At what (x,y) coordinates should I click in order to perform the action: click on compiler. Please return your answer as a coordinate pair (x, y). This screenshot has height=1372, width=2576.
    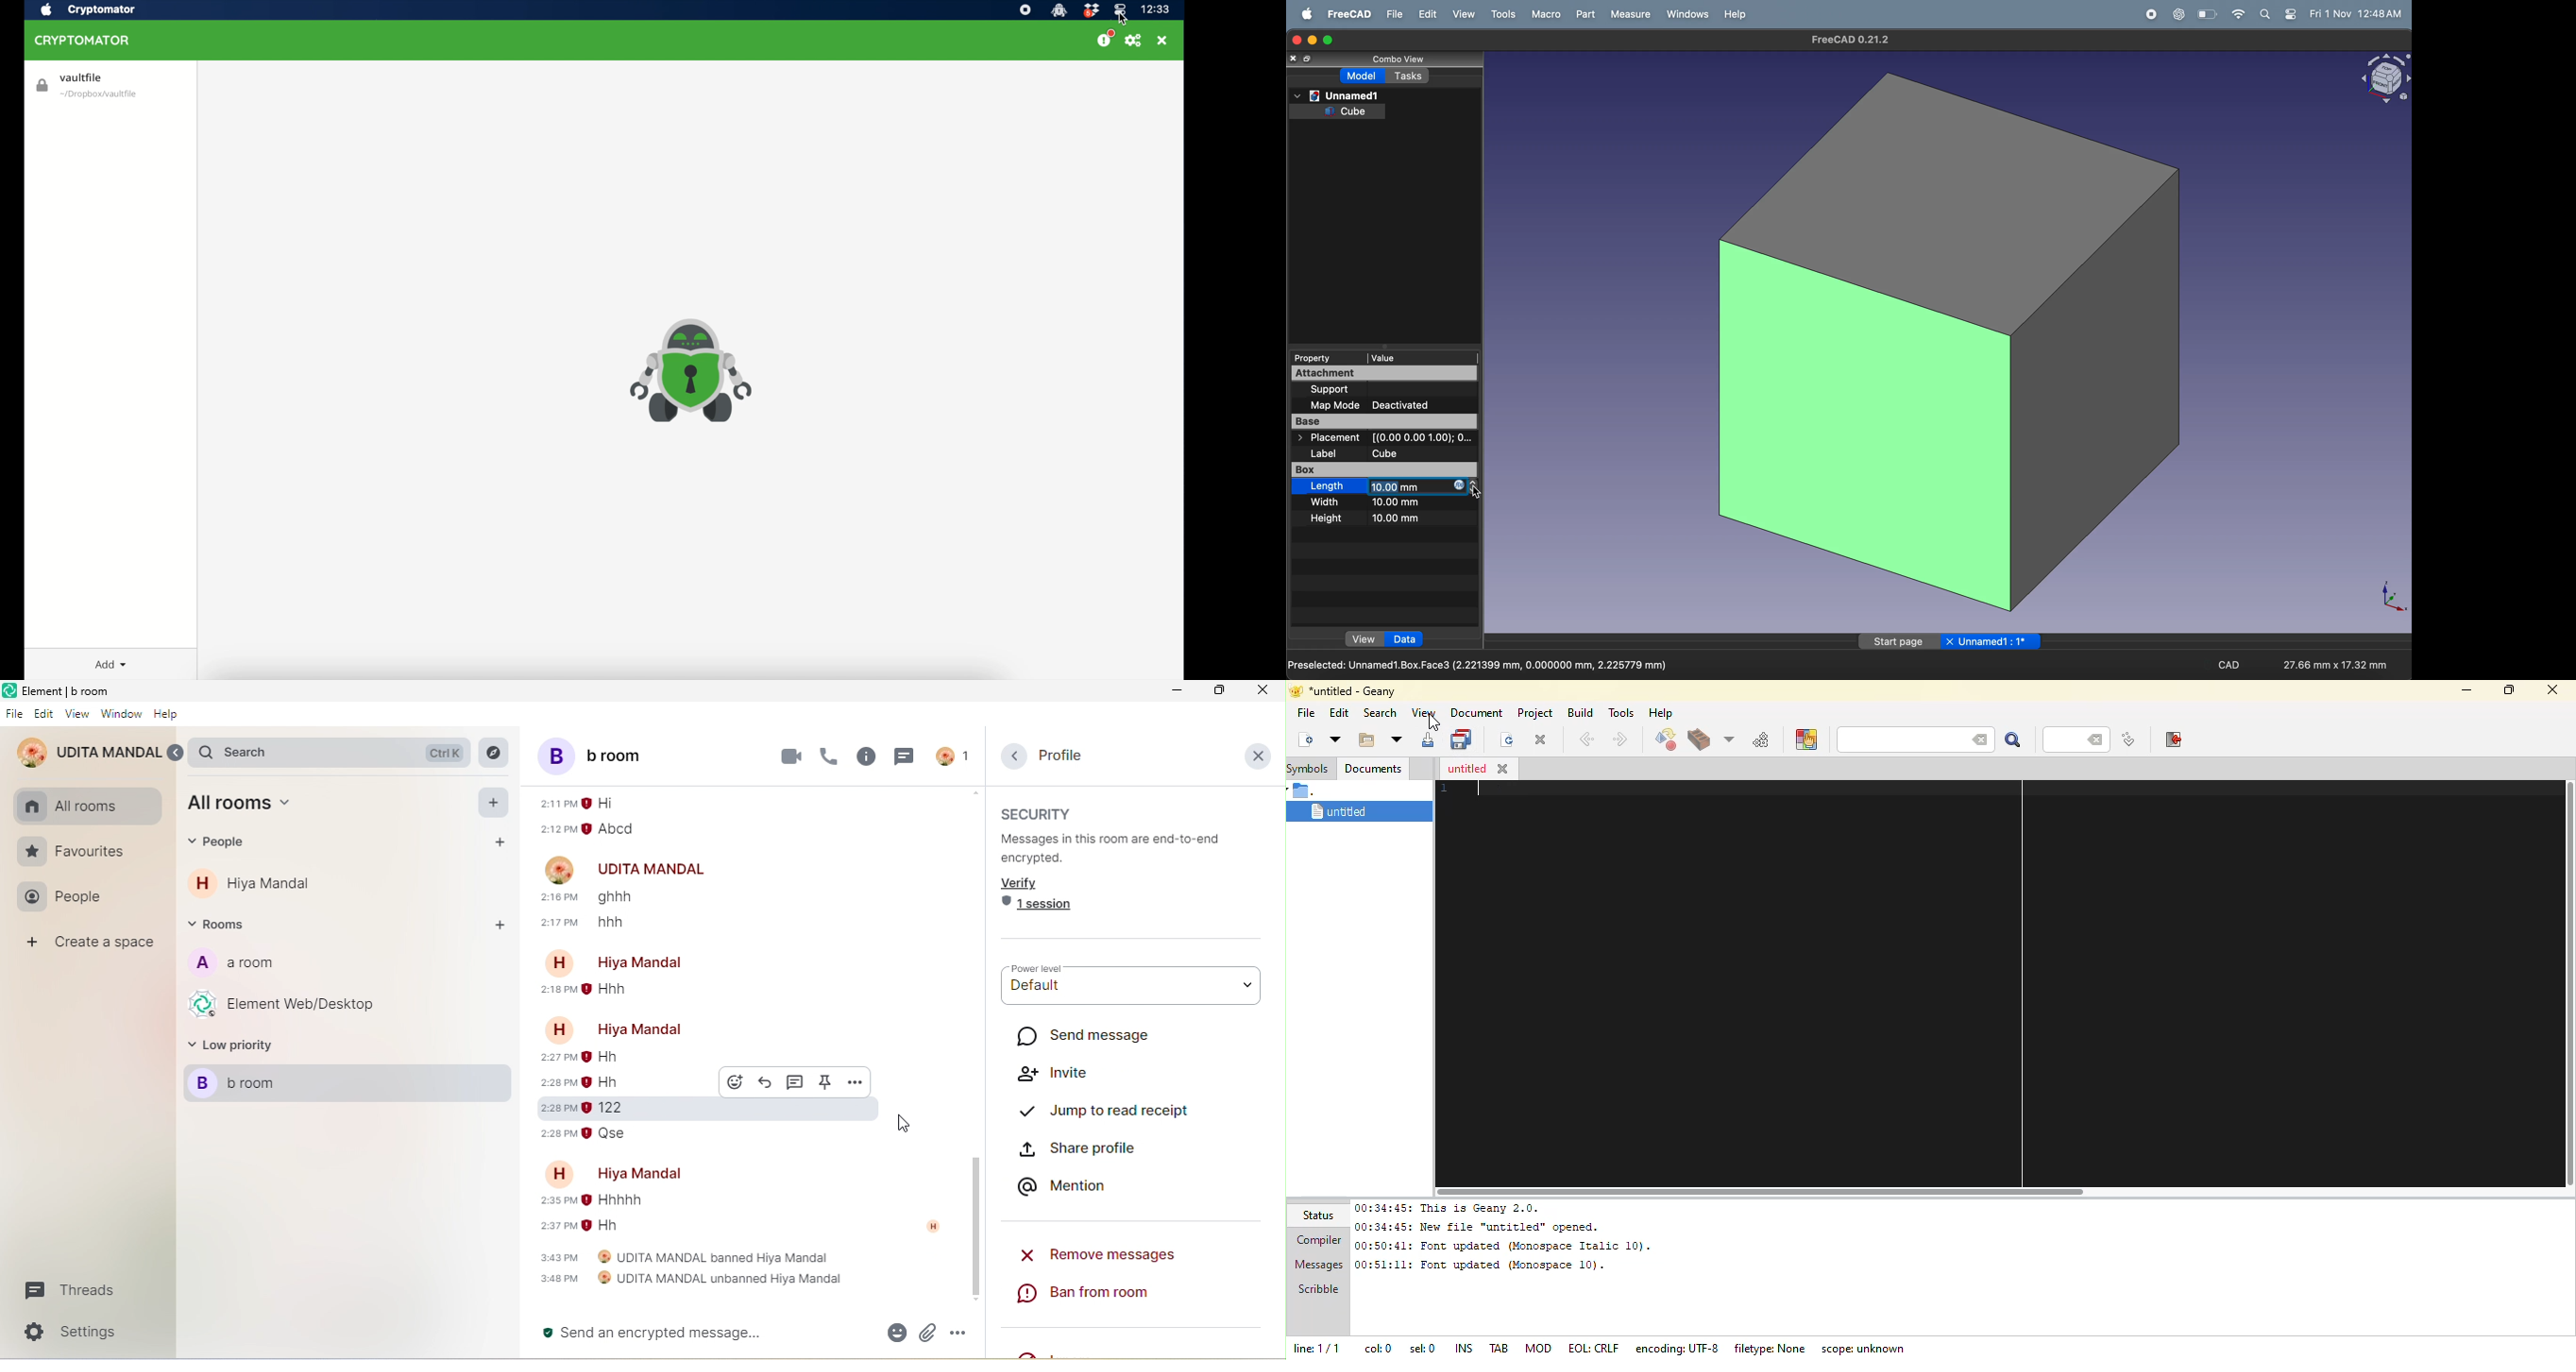
    Looking at the image, I should click on (1318, 1240).